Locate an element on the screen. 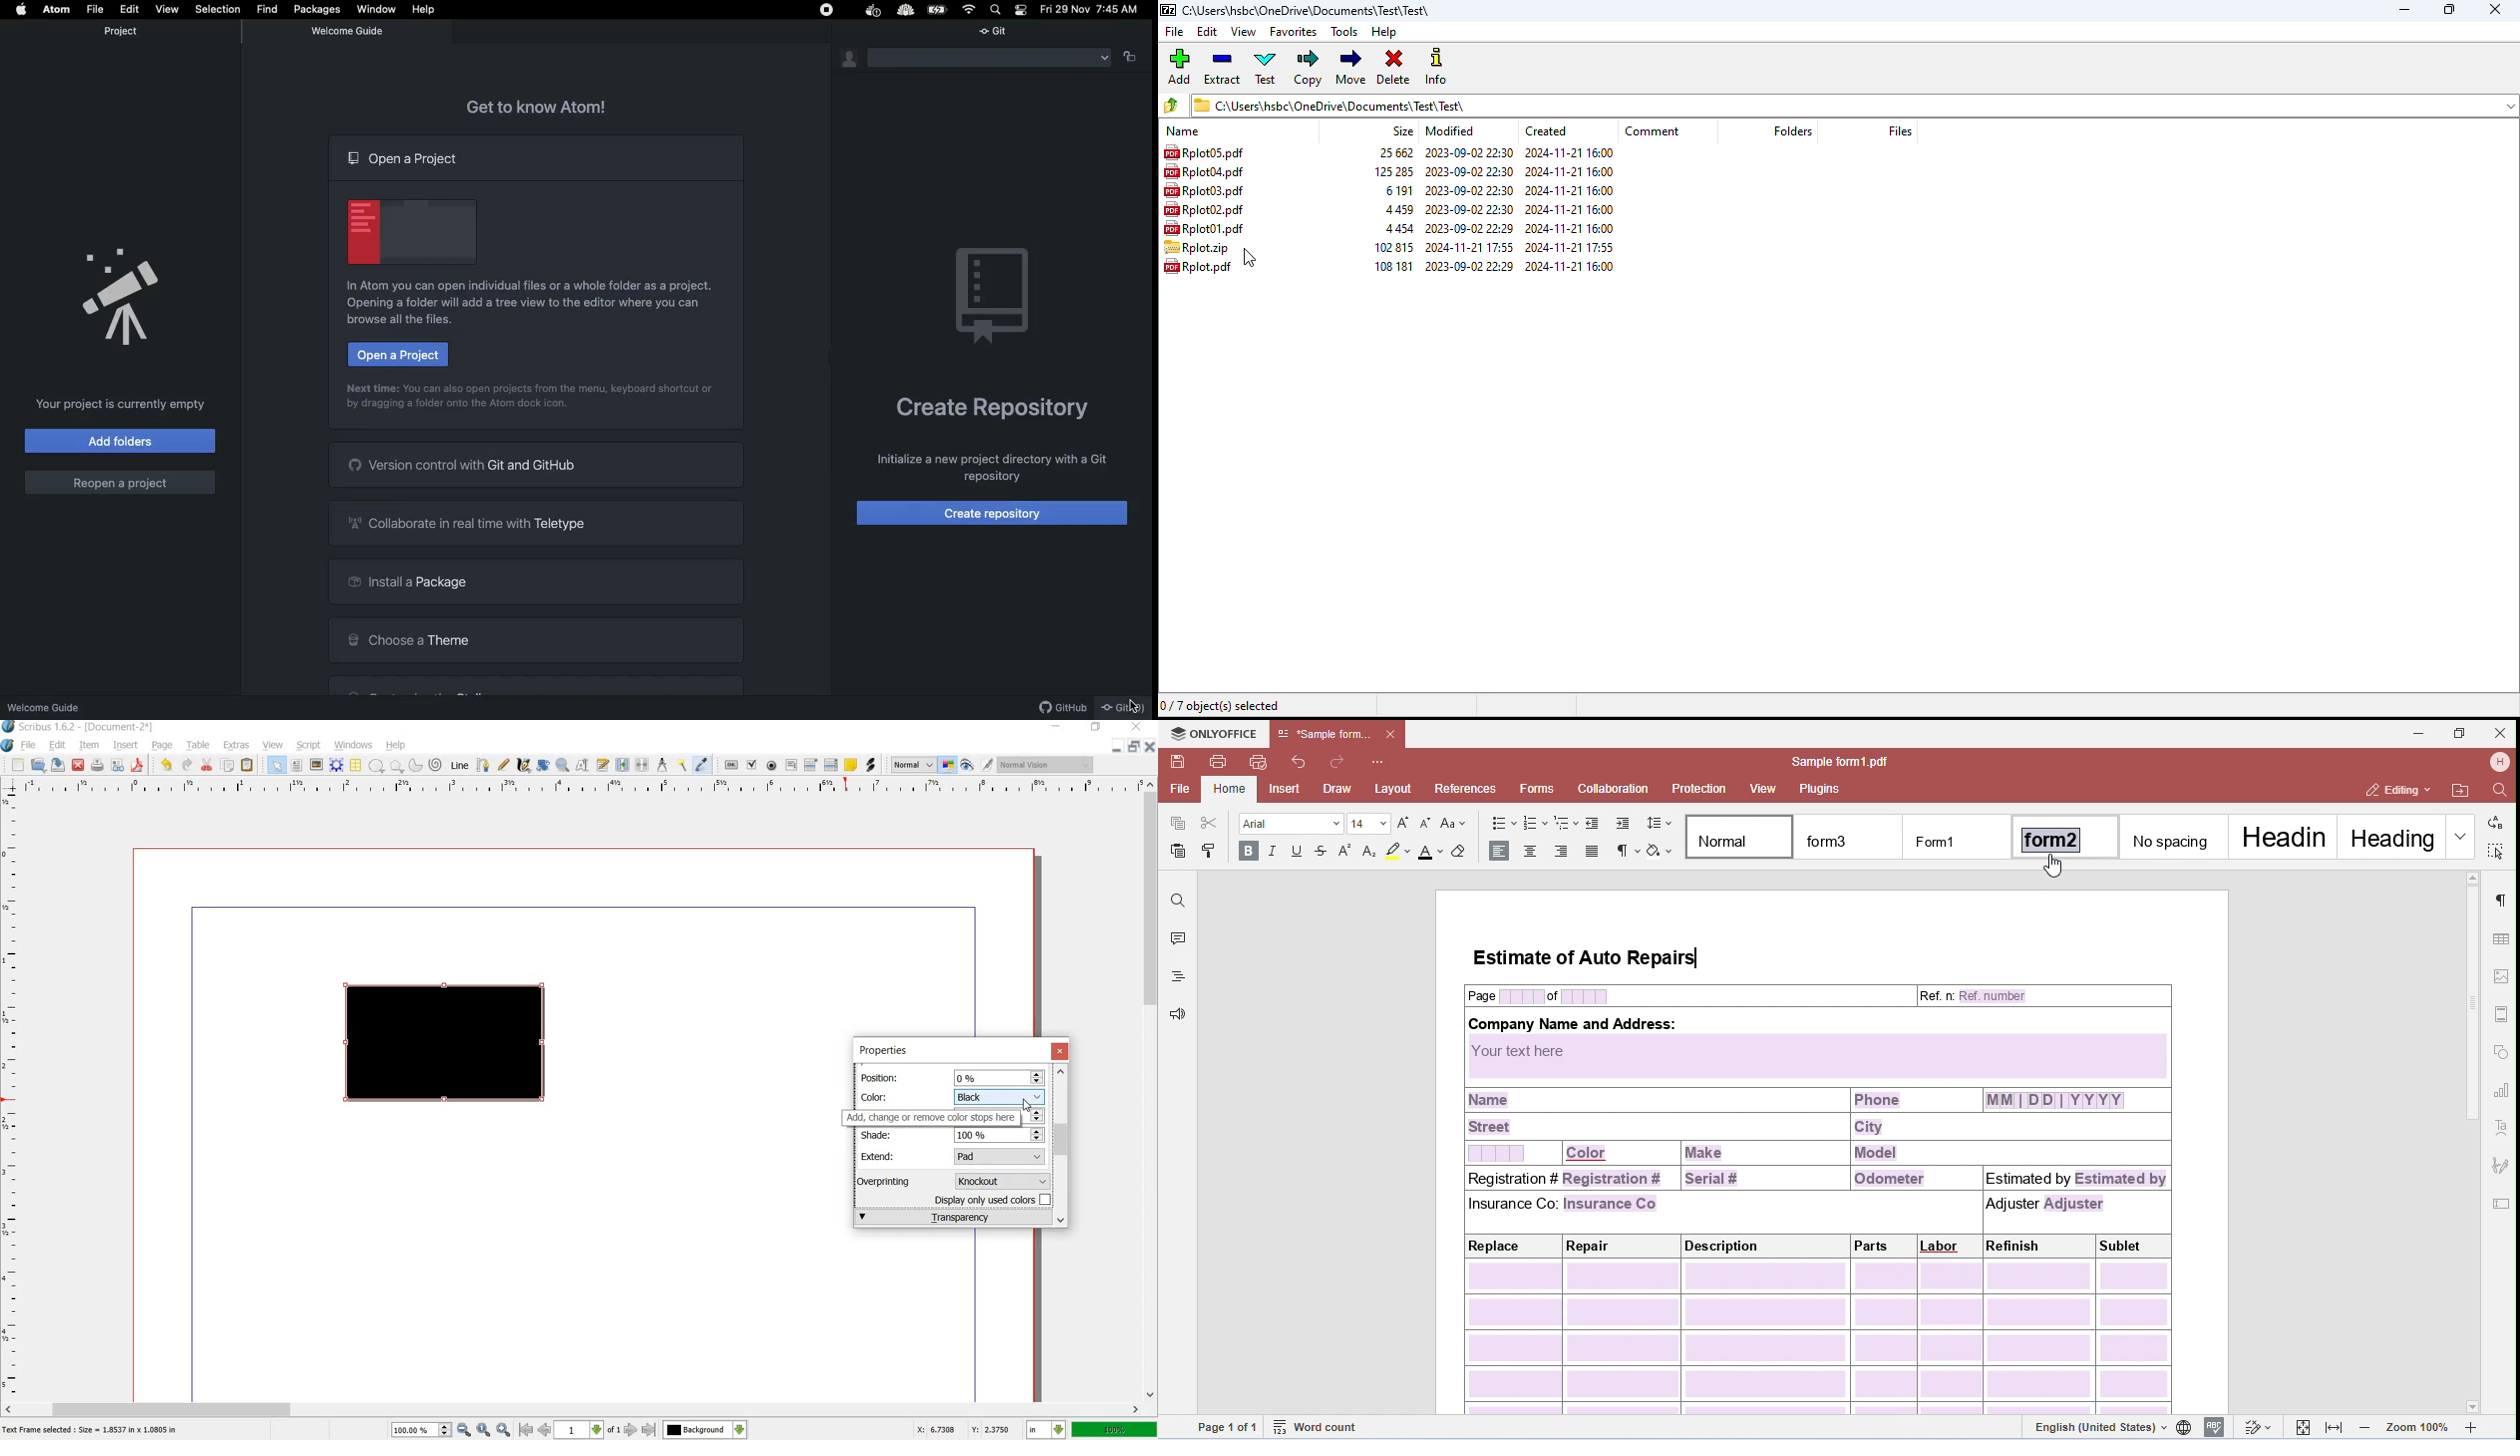 This screenshot has width=2520, height=1456. 4459 is located at coordinates (1398, 210).